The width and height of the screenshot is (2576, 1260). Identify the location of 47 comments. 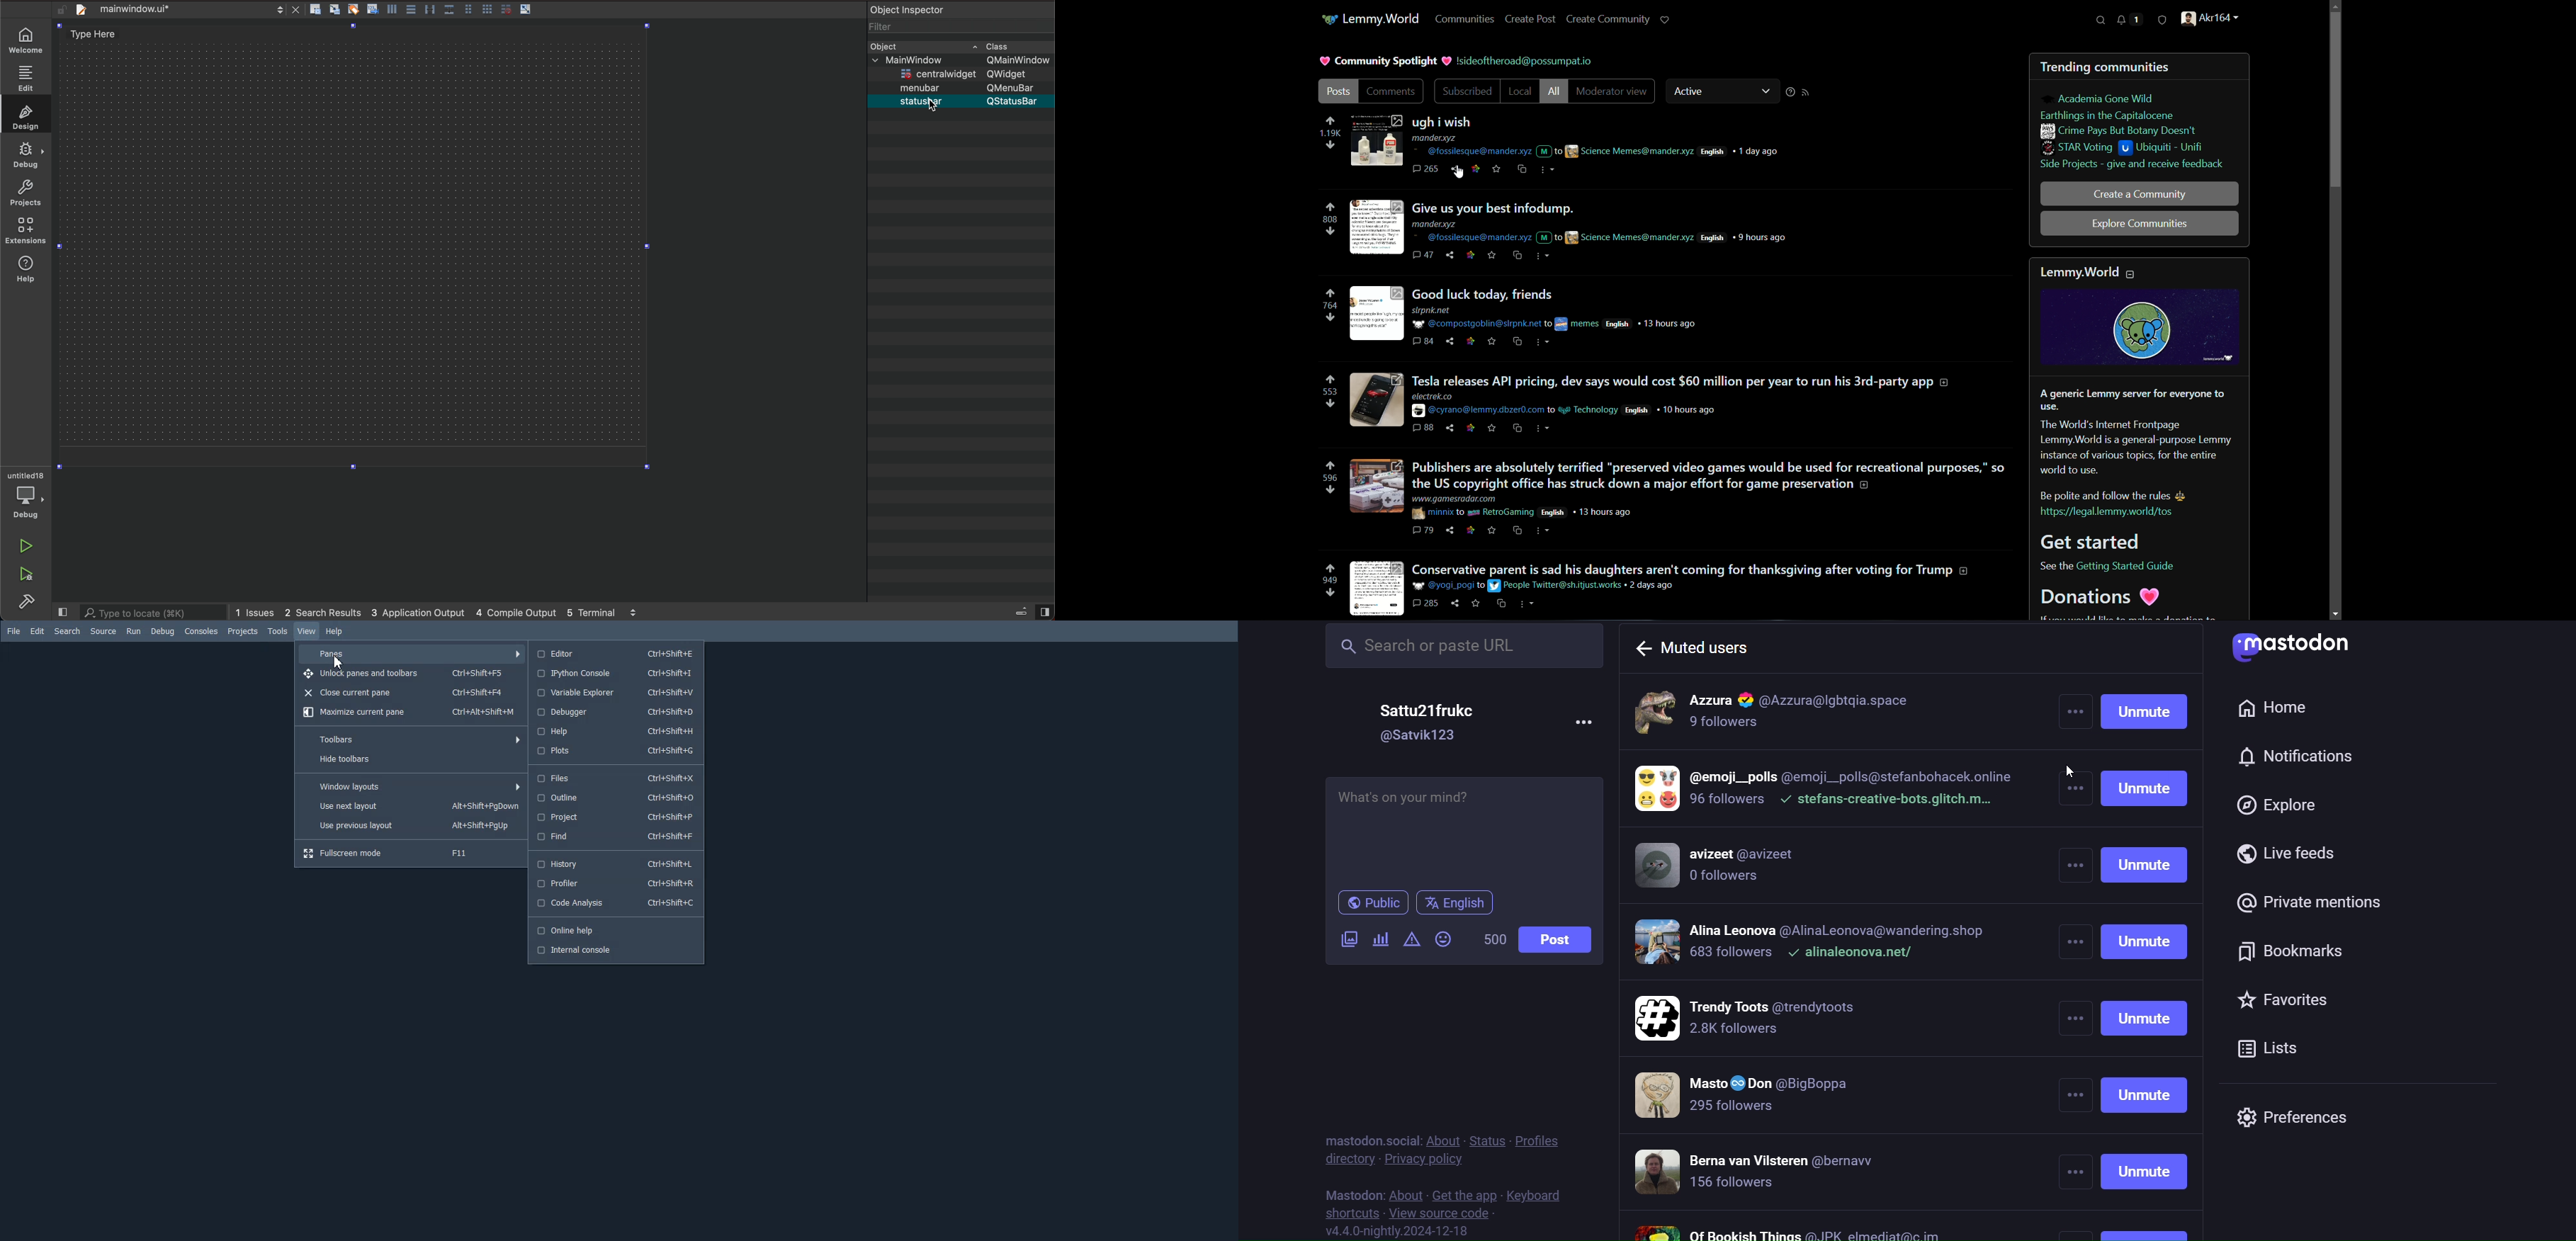
(1423, 255).